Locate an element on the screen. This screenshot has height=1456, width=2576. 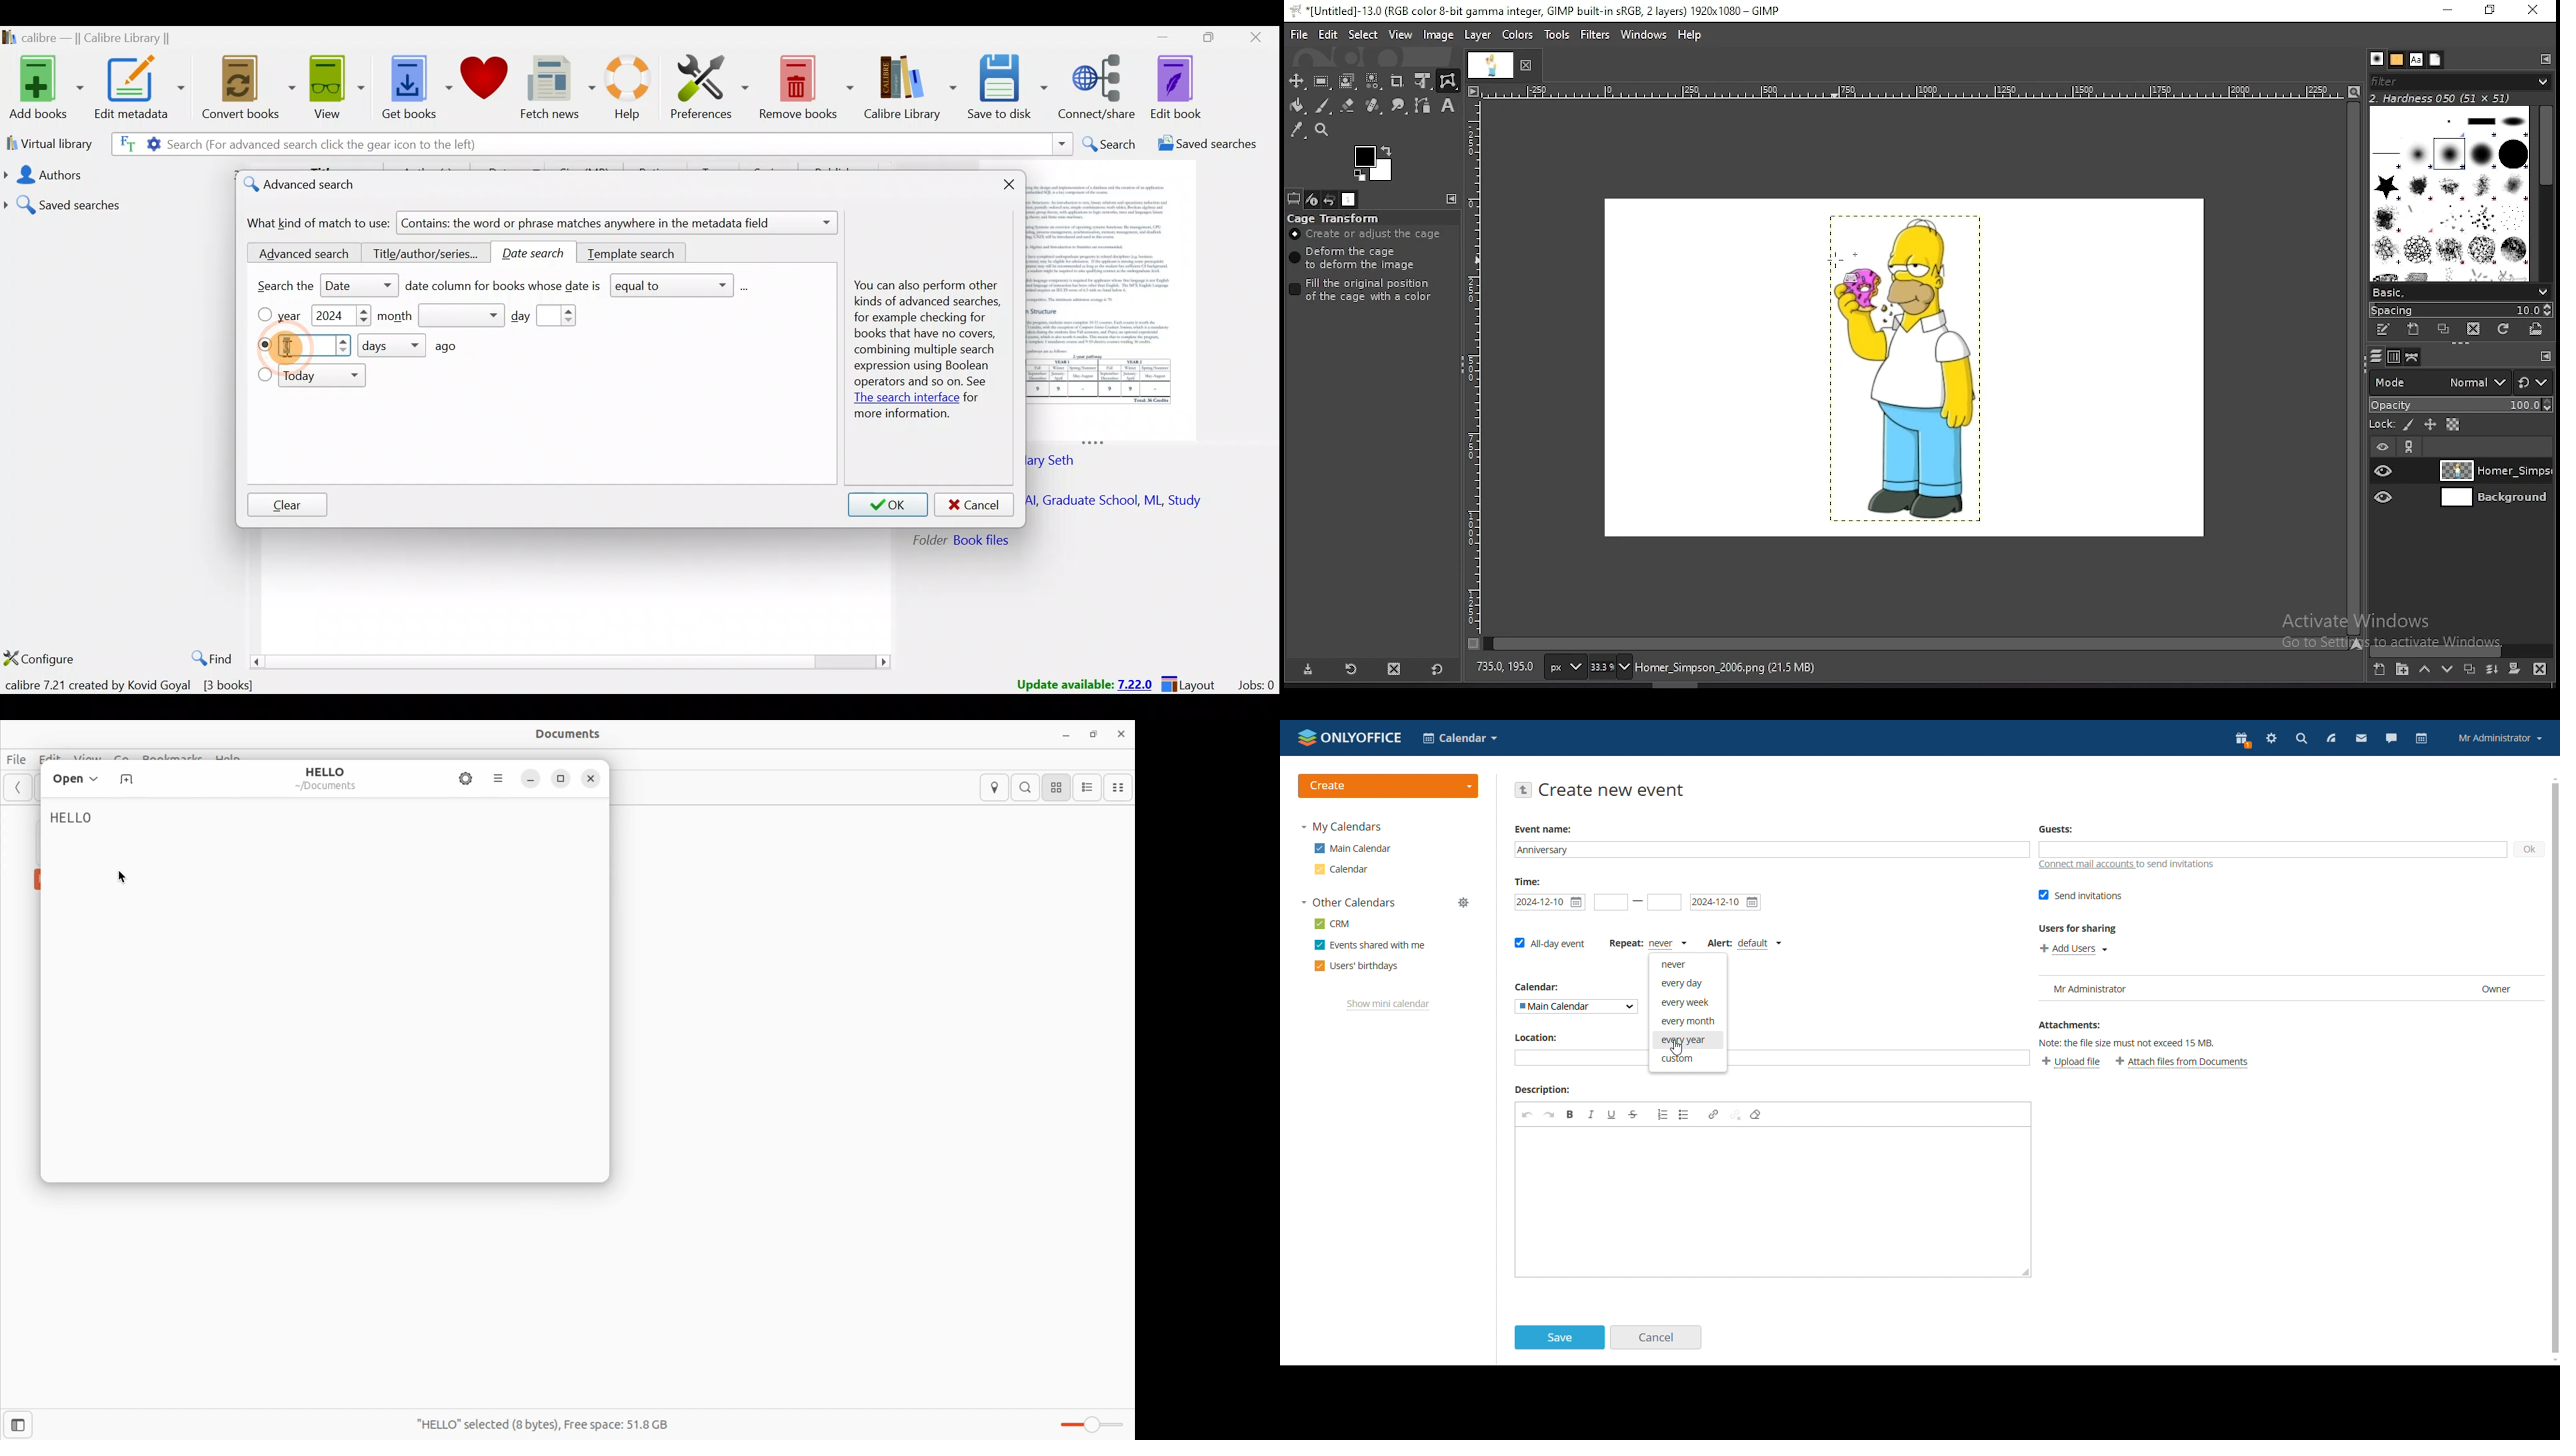
Remove books is located at coordinates (805, 85).